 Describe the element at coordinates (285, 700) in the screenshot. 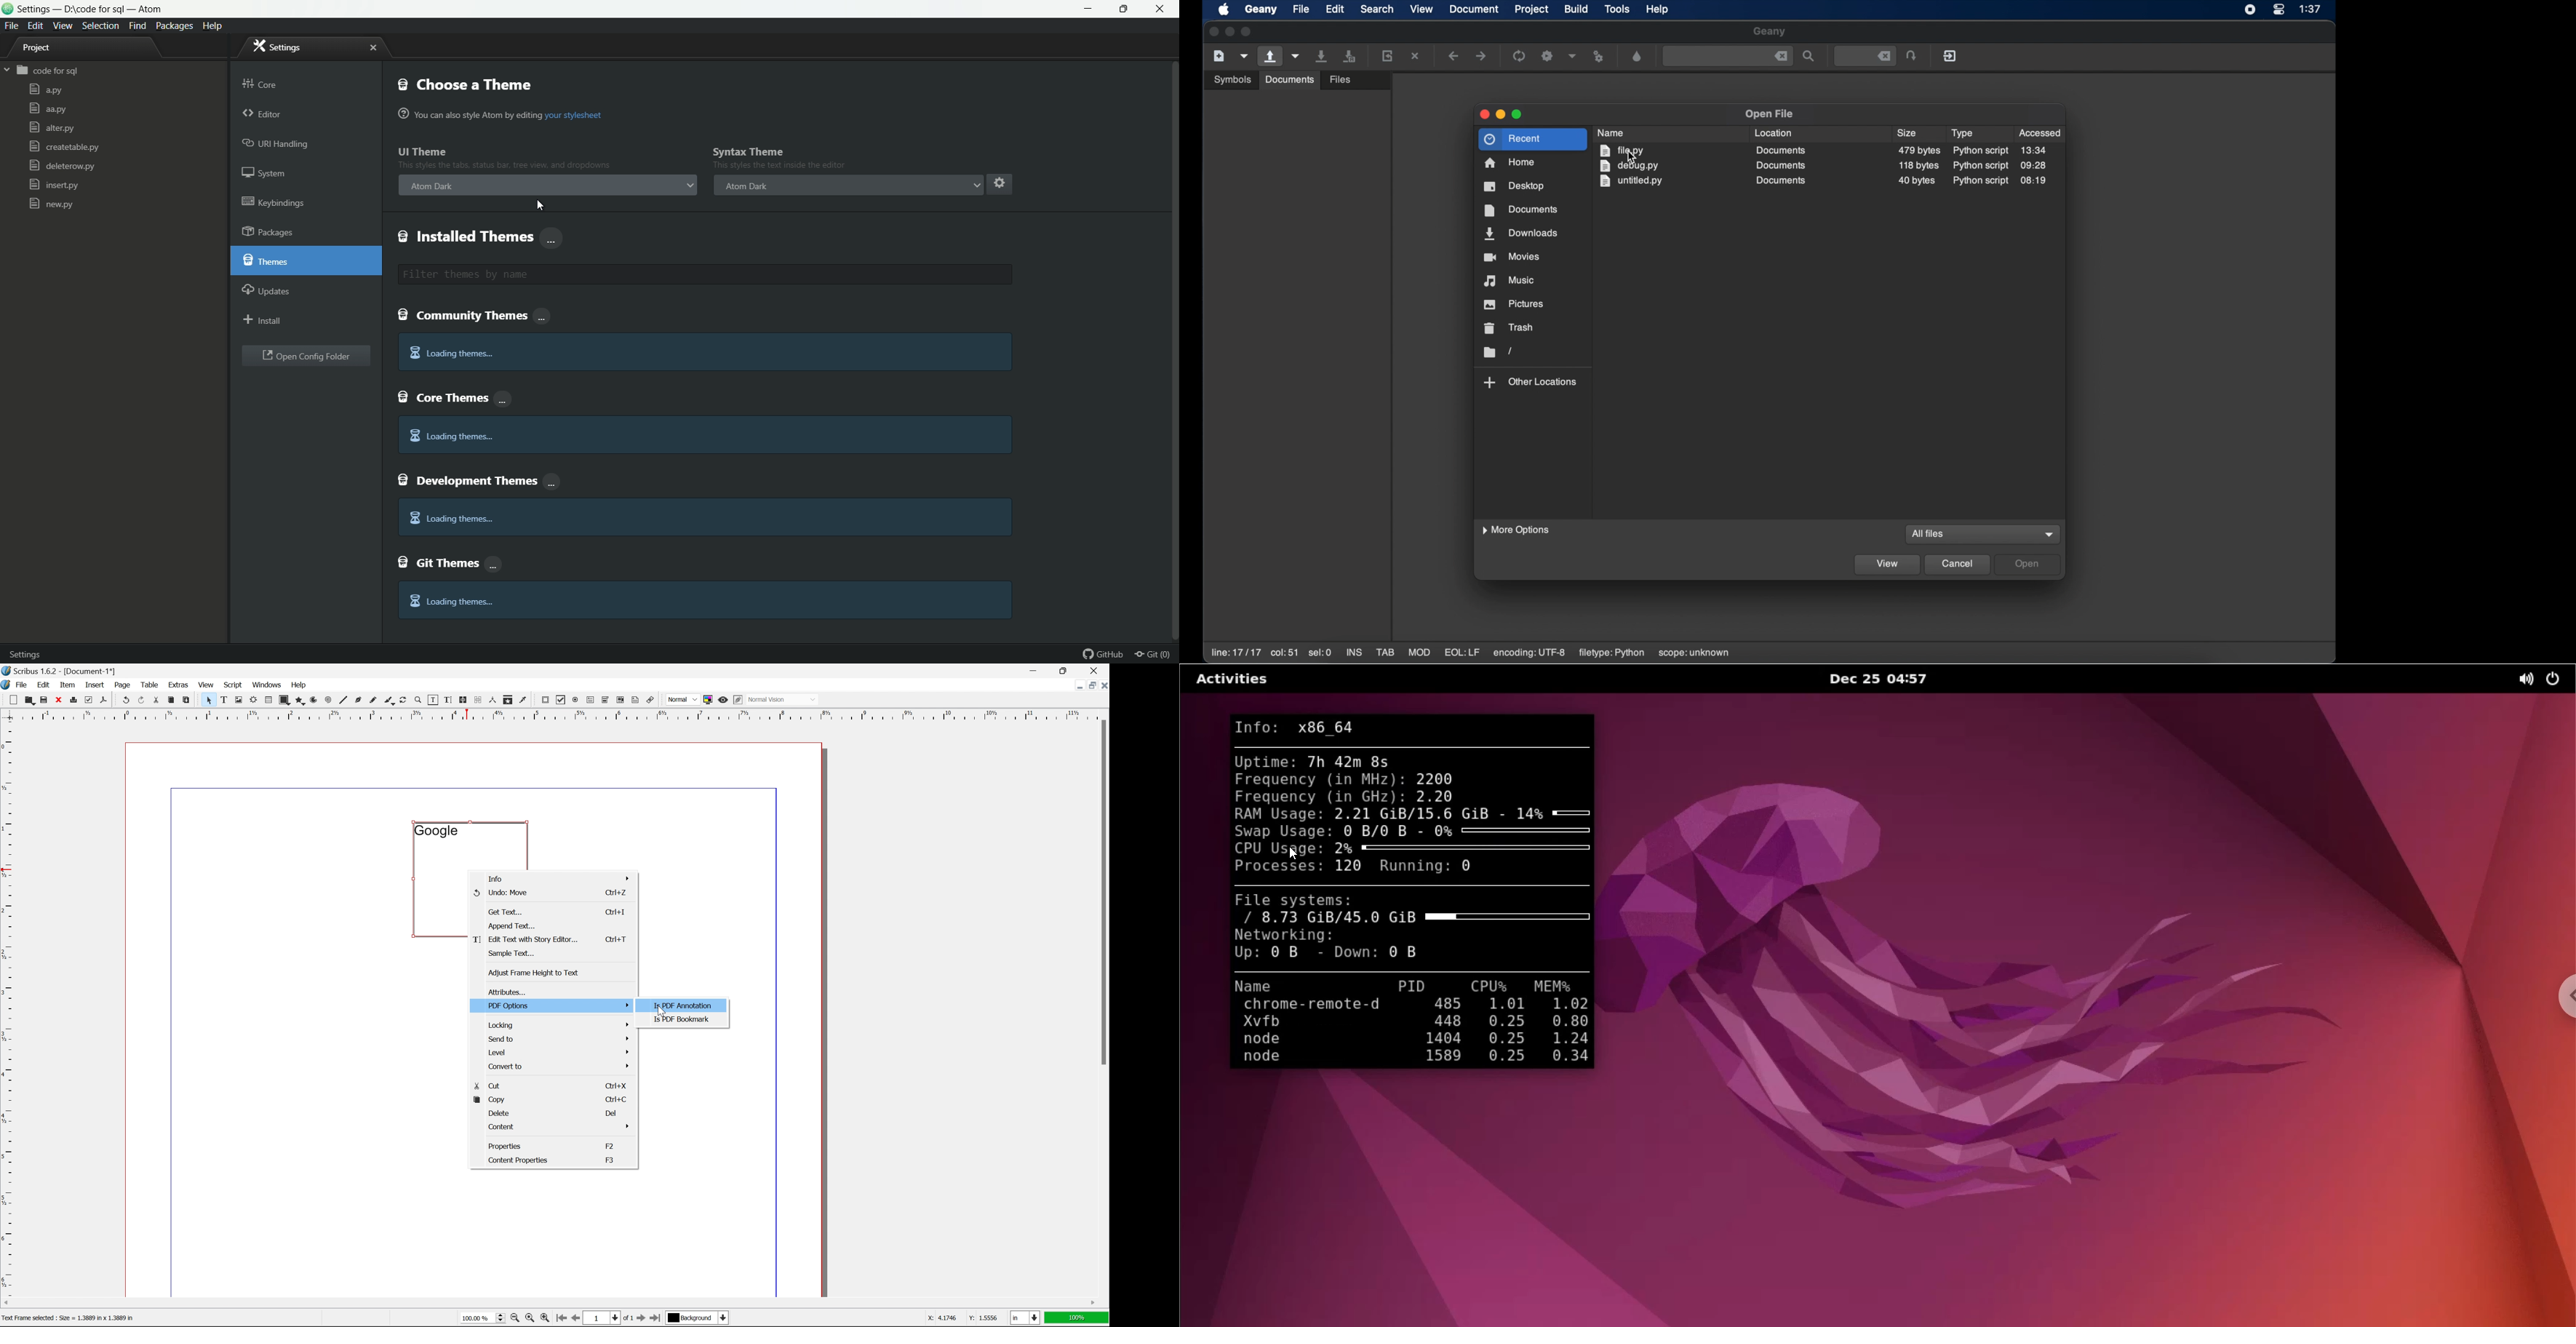

I see `shape` at that location.